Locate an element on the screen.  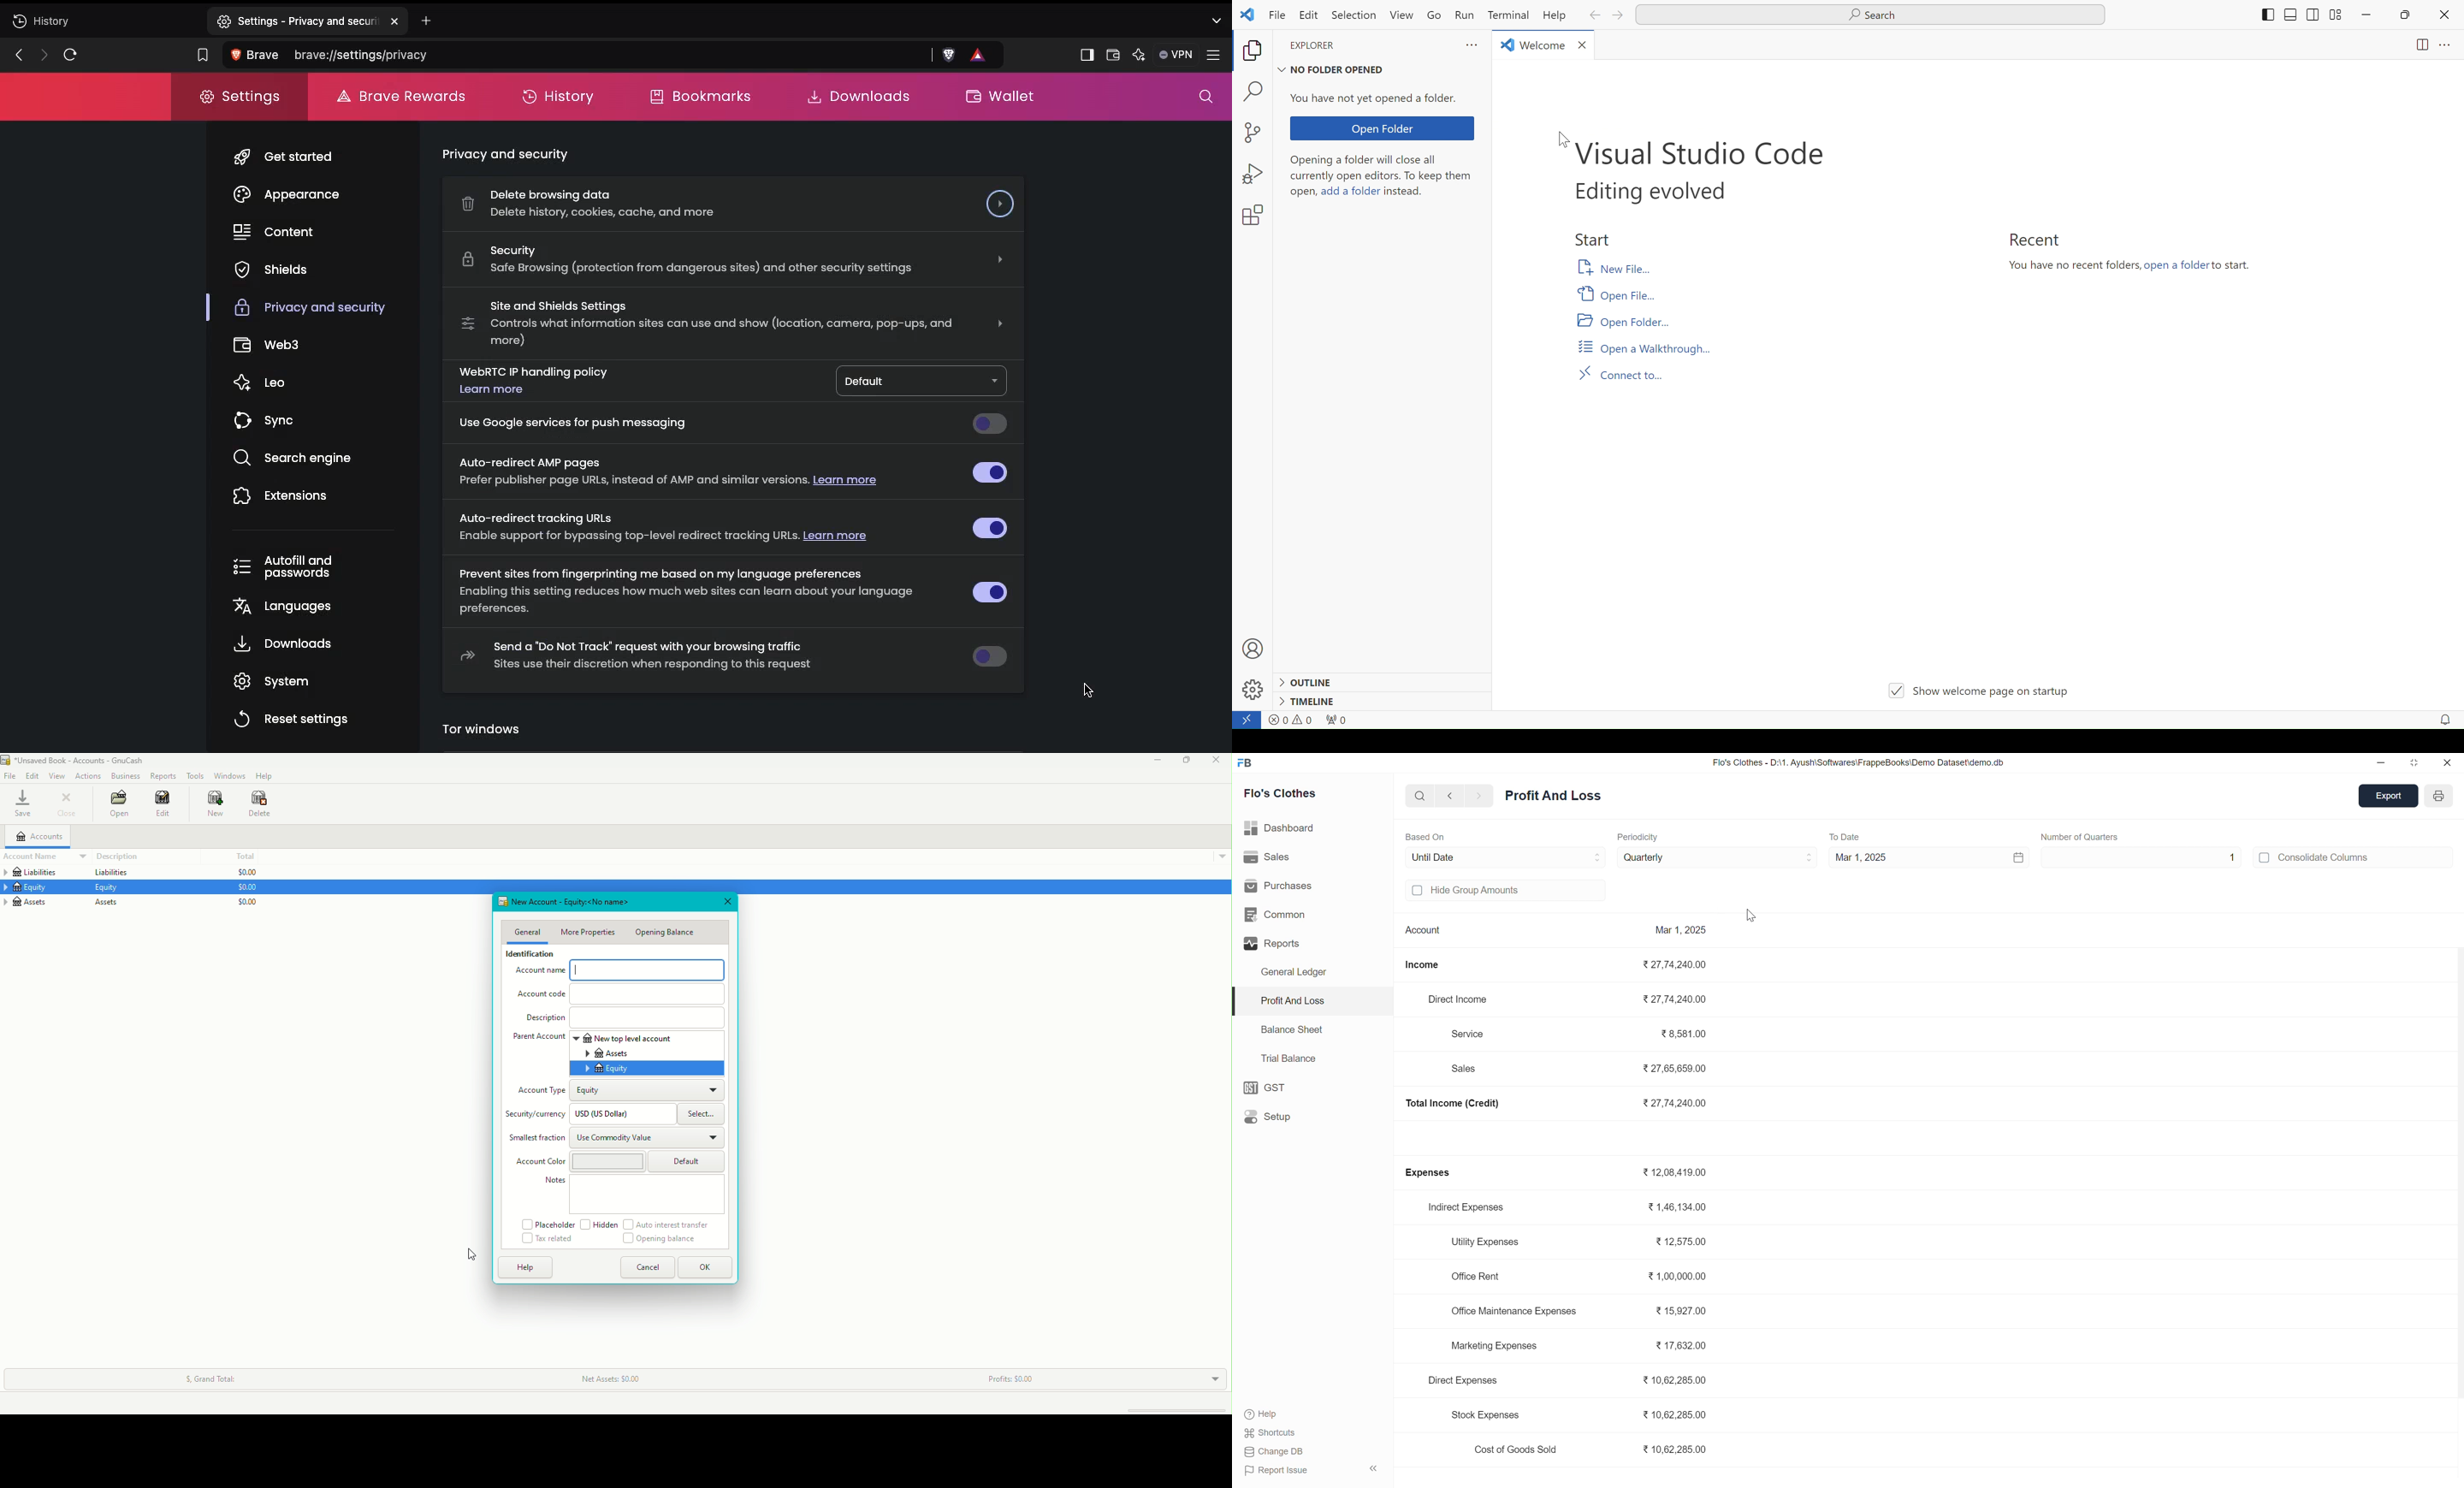
Periodicity is located at coordinates (1640, 838).